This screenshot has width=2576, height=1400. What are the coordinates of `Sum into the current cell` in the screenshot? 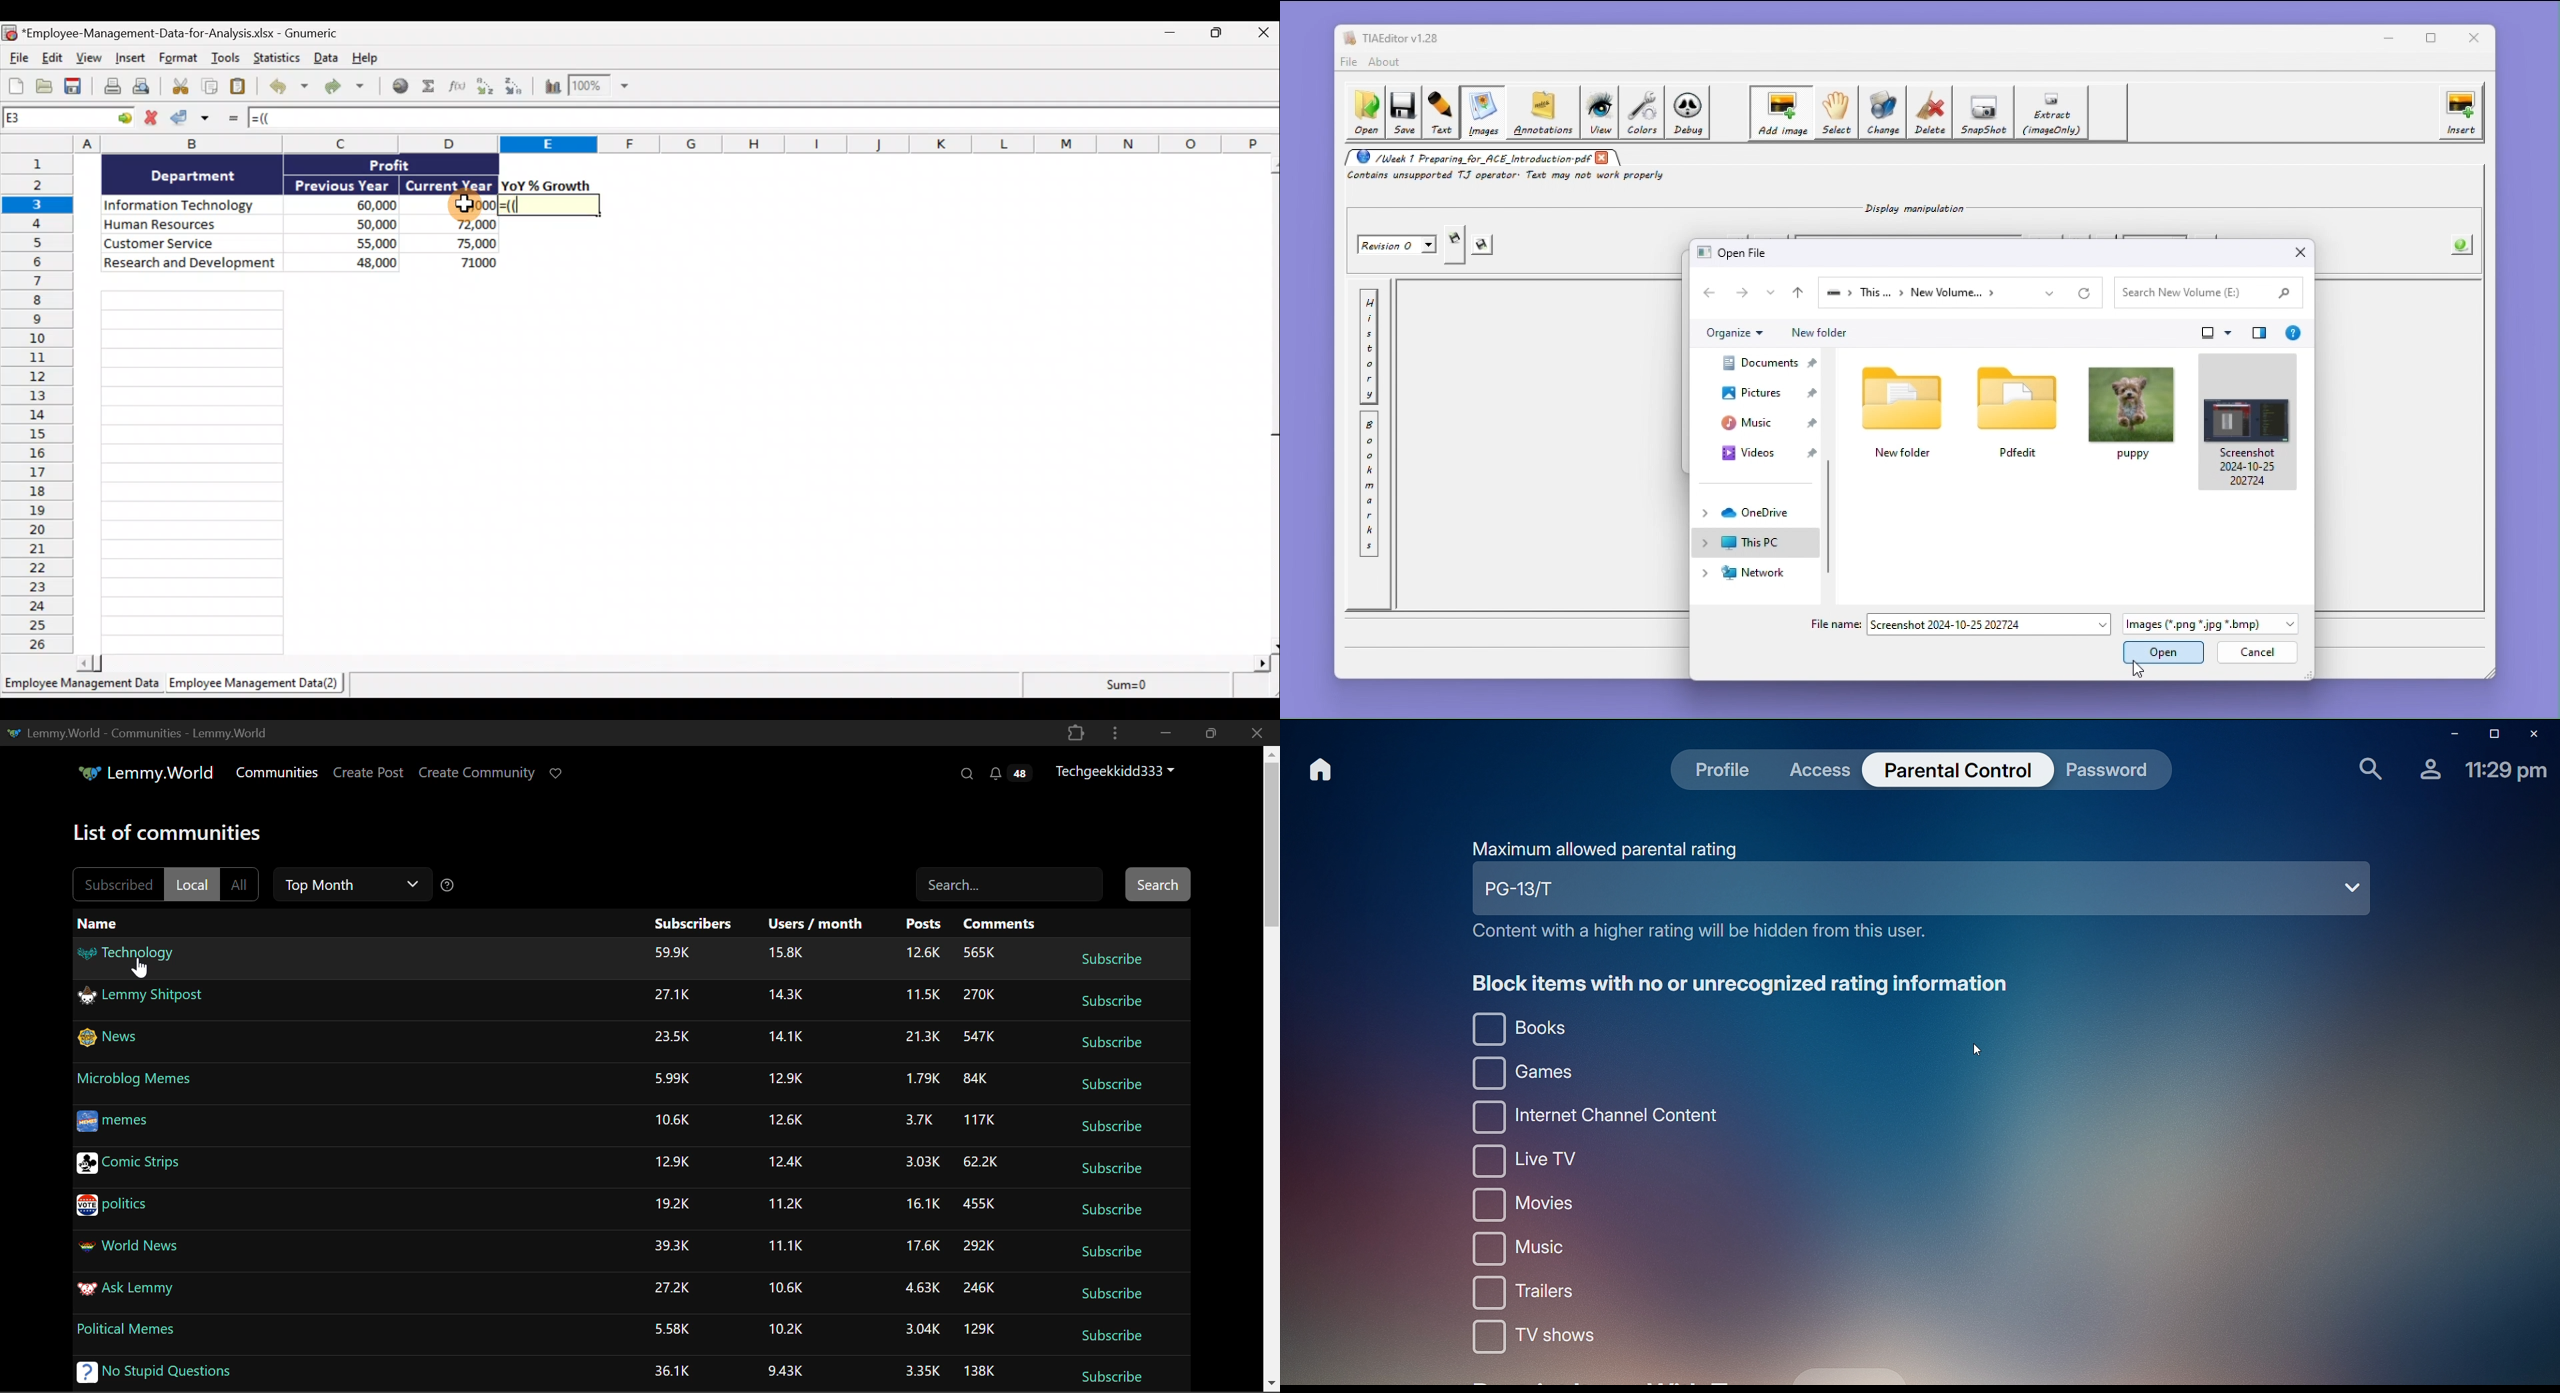 It's located at (432, 87).